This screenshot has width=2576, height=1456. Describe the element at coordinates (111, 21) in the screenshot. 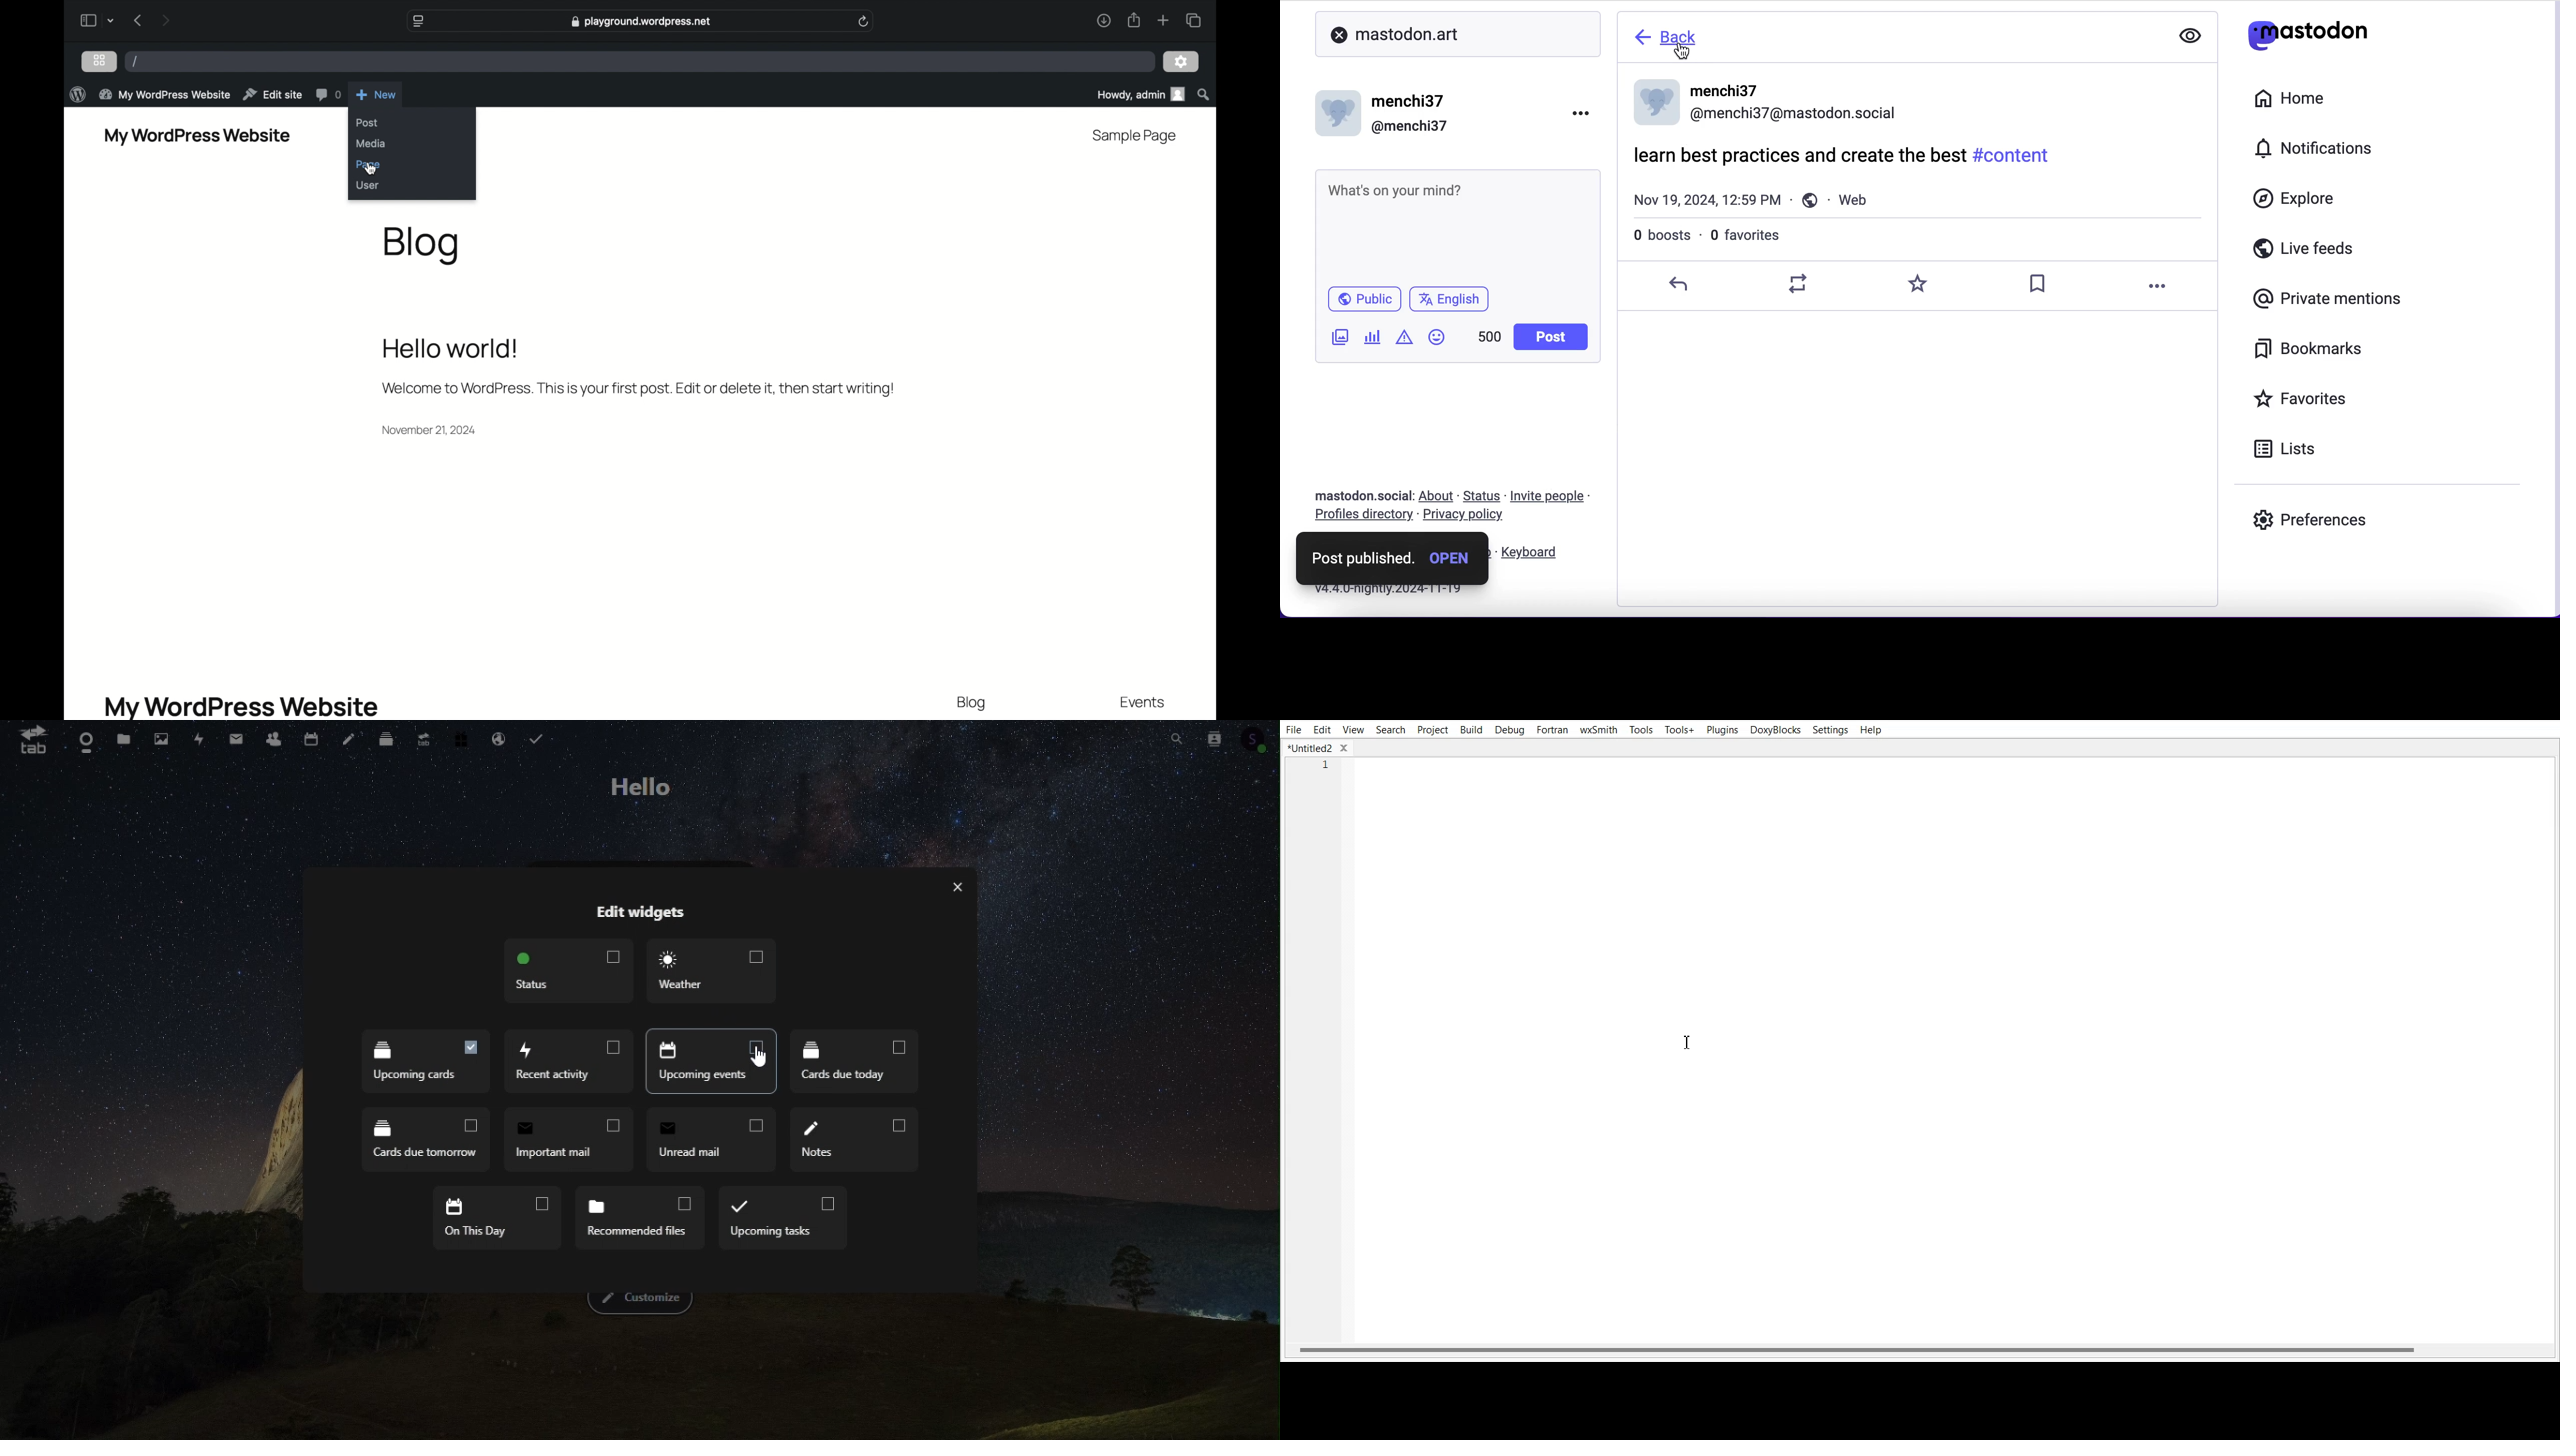

I see `tab group picker` at that location.